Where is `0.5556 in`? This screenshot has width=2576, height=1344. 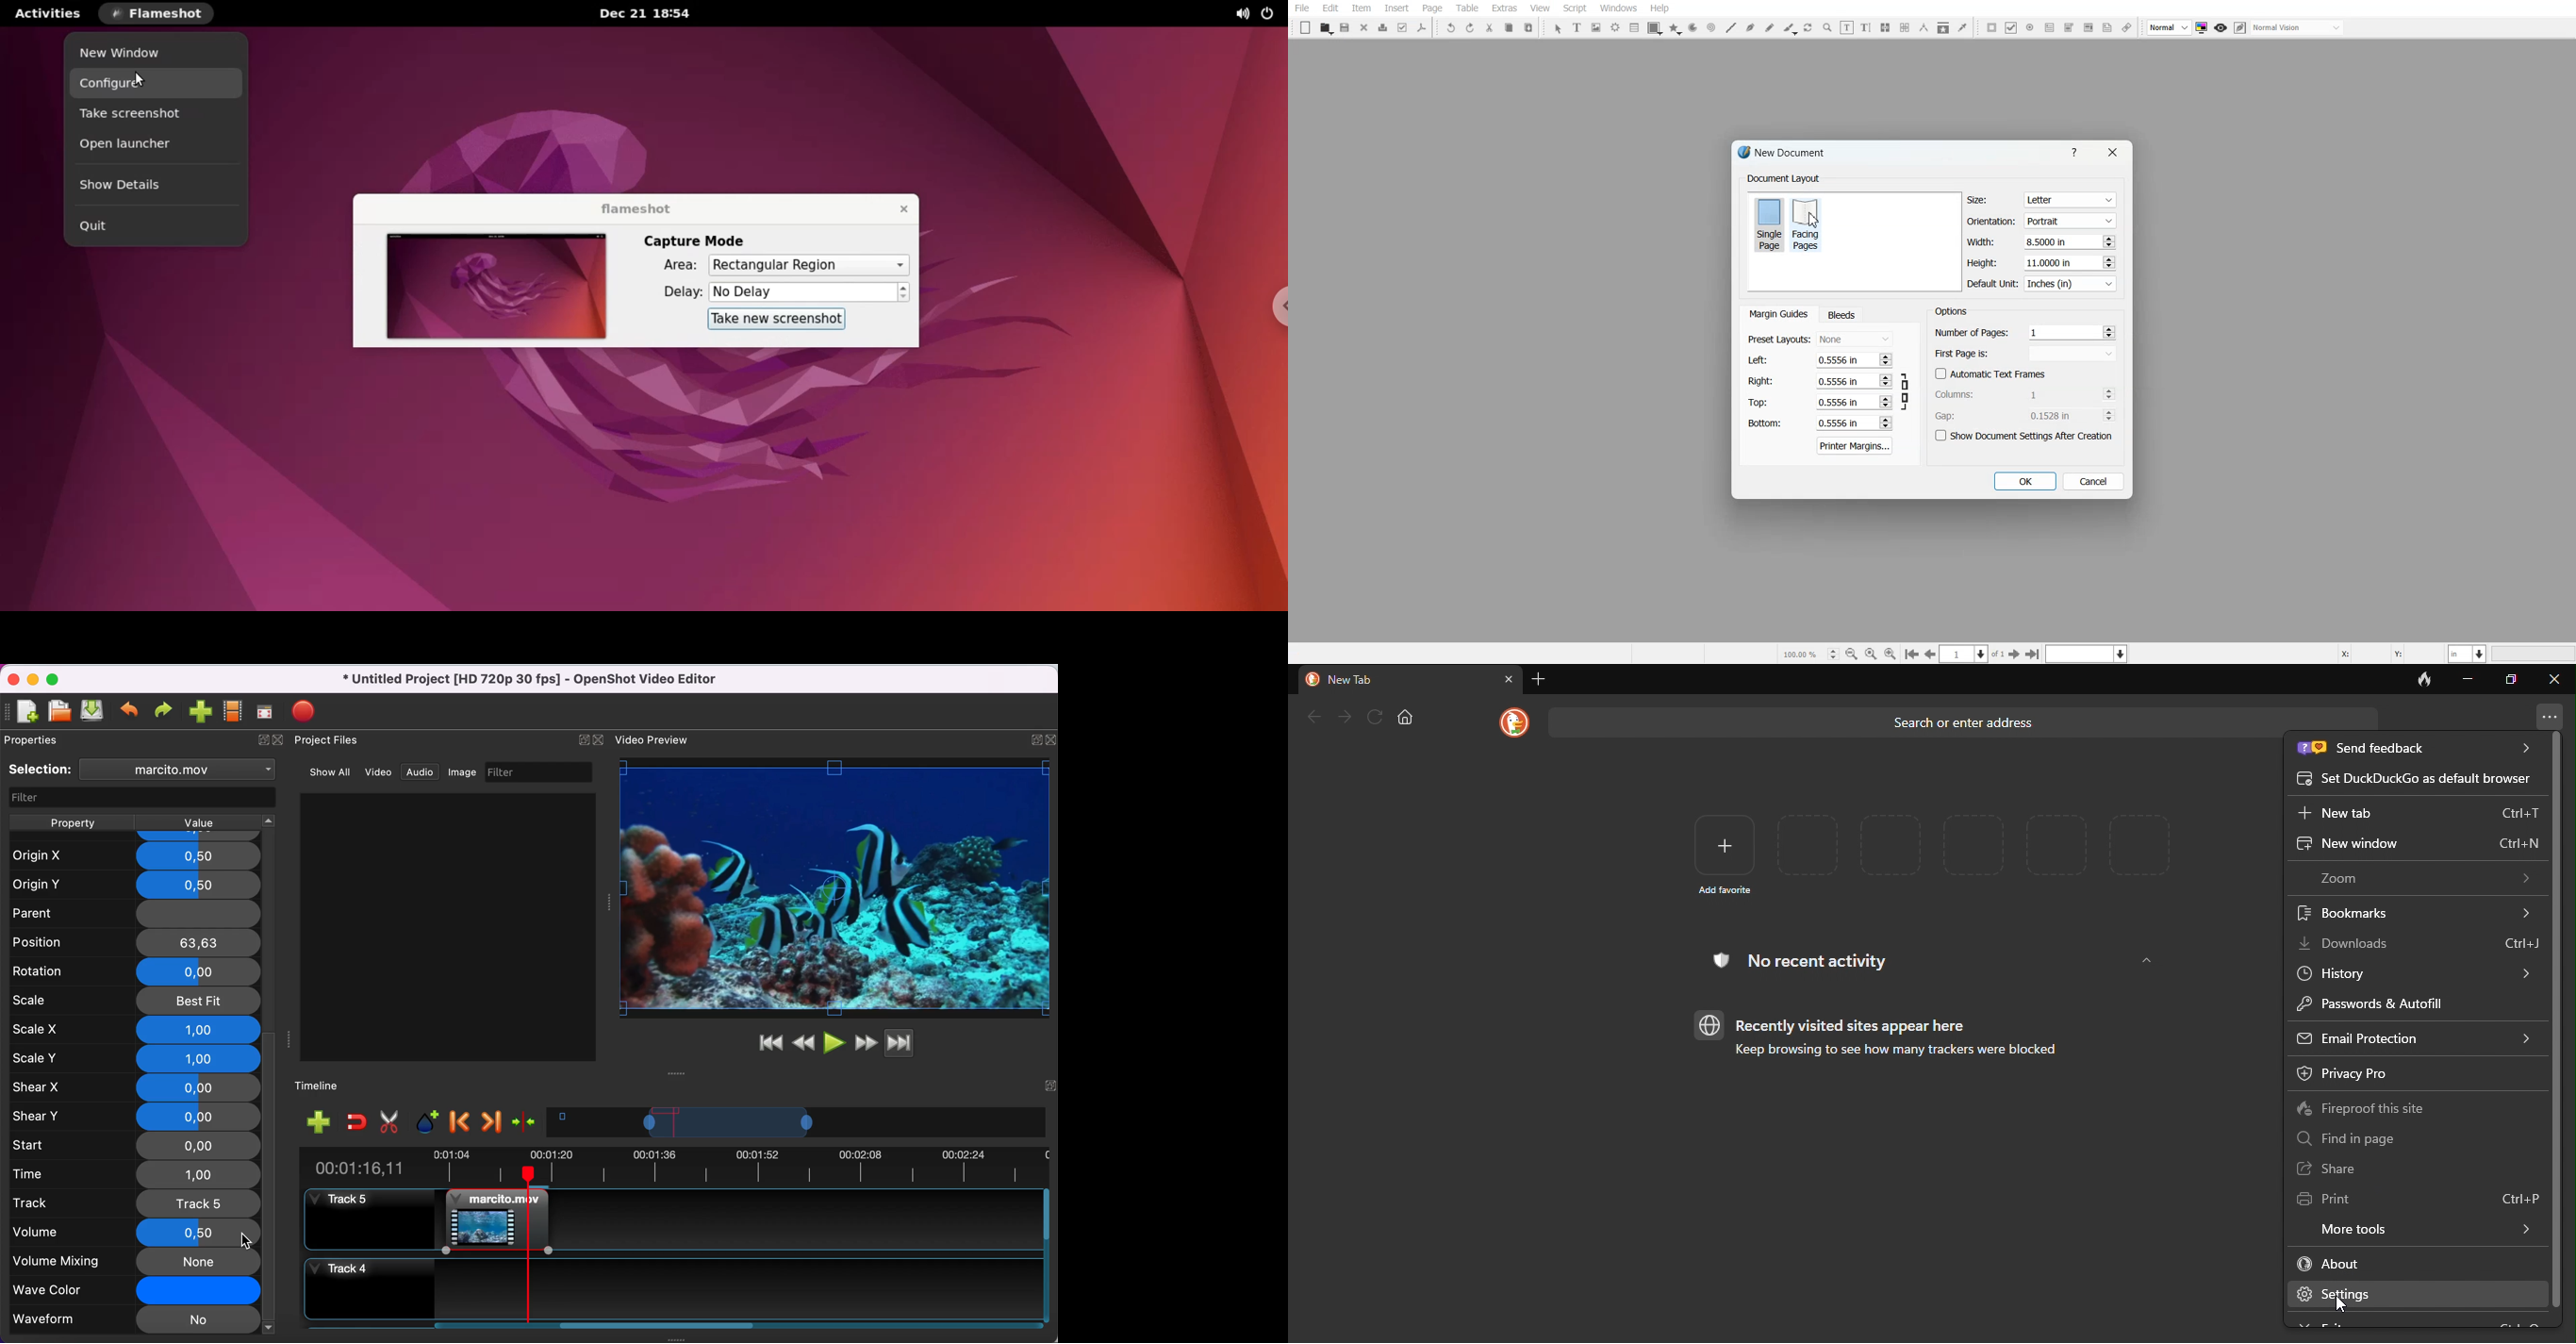 0.5556 in is located at coordinates (1836, 380).